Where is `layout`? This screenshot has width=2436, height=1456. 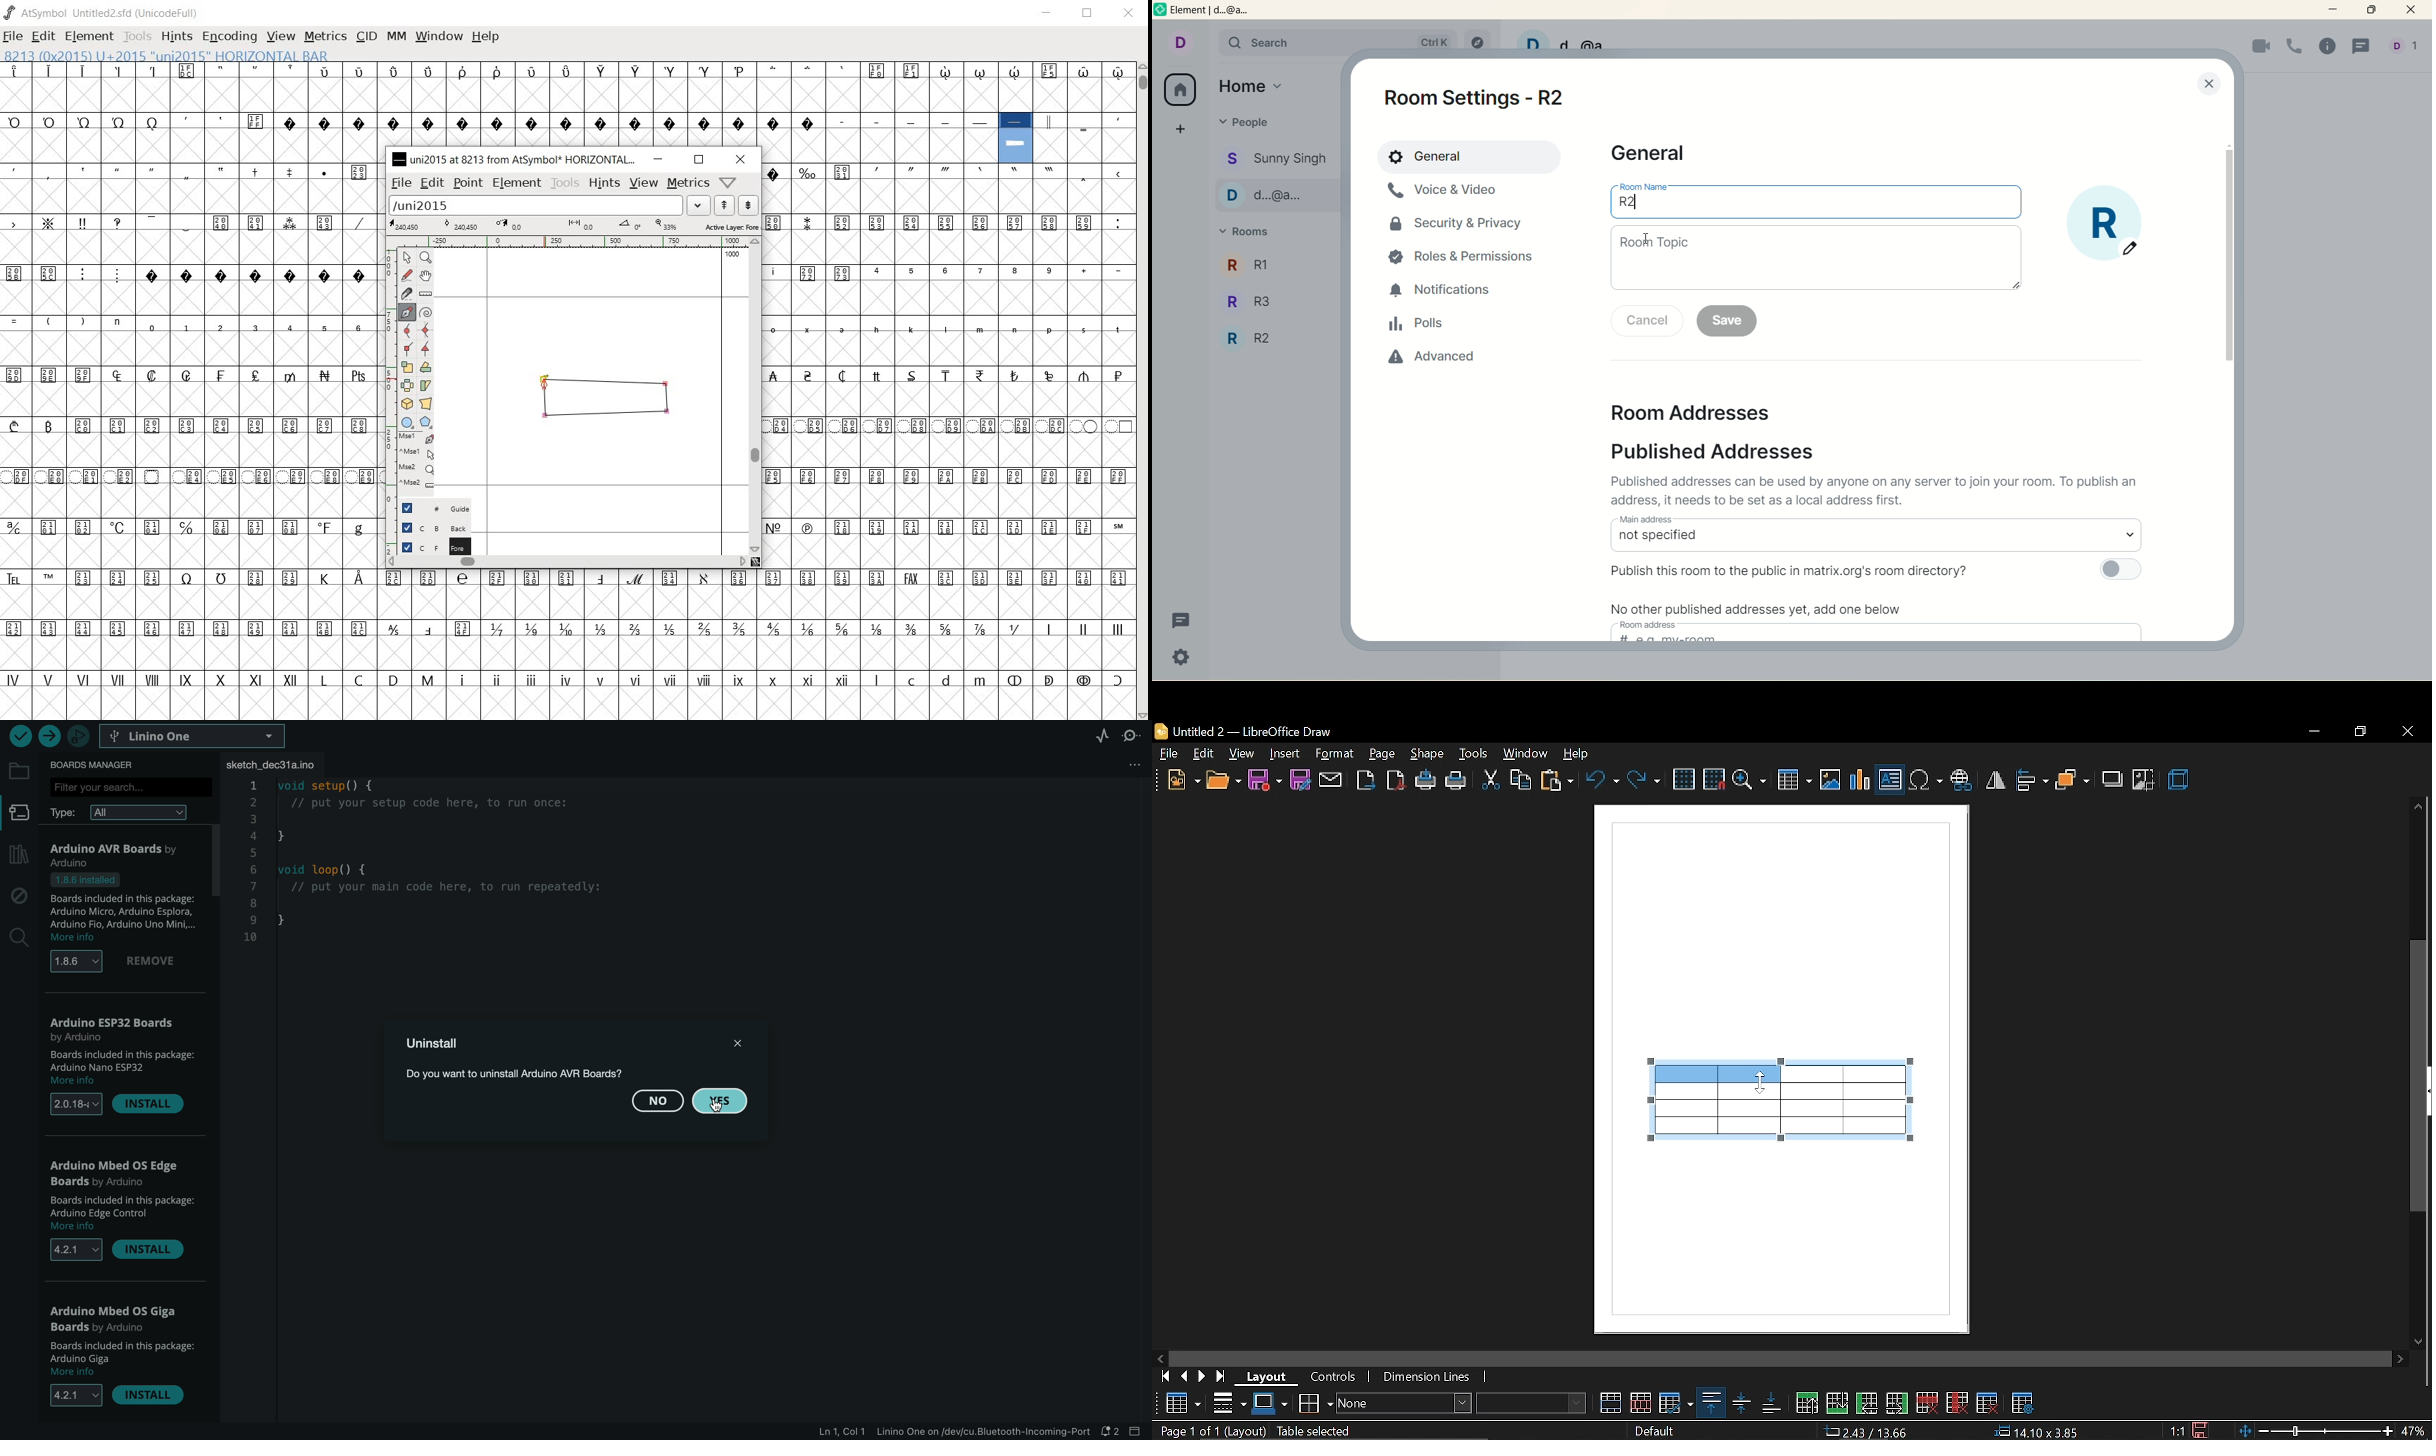
layout is located at coordinates (1271, 1377).